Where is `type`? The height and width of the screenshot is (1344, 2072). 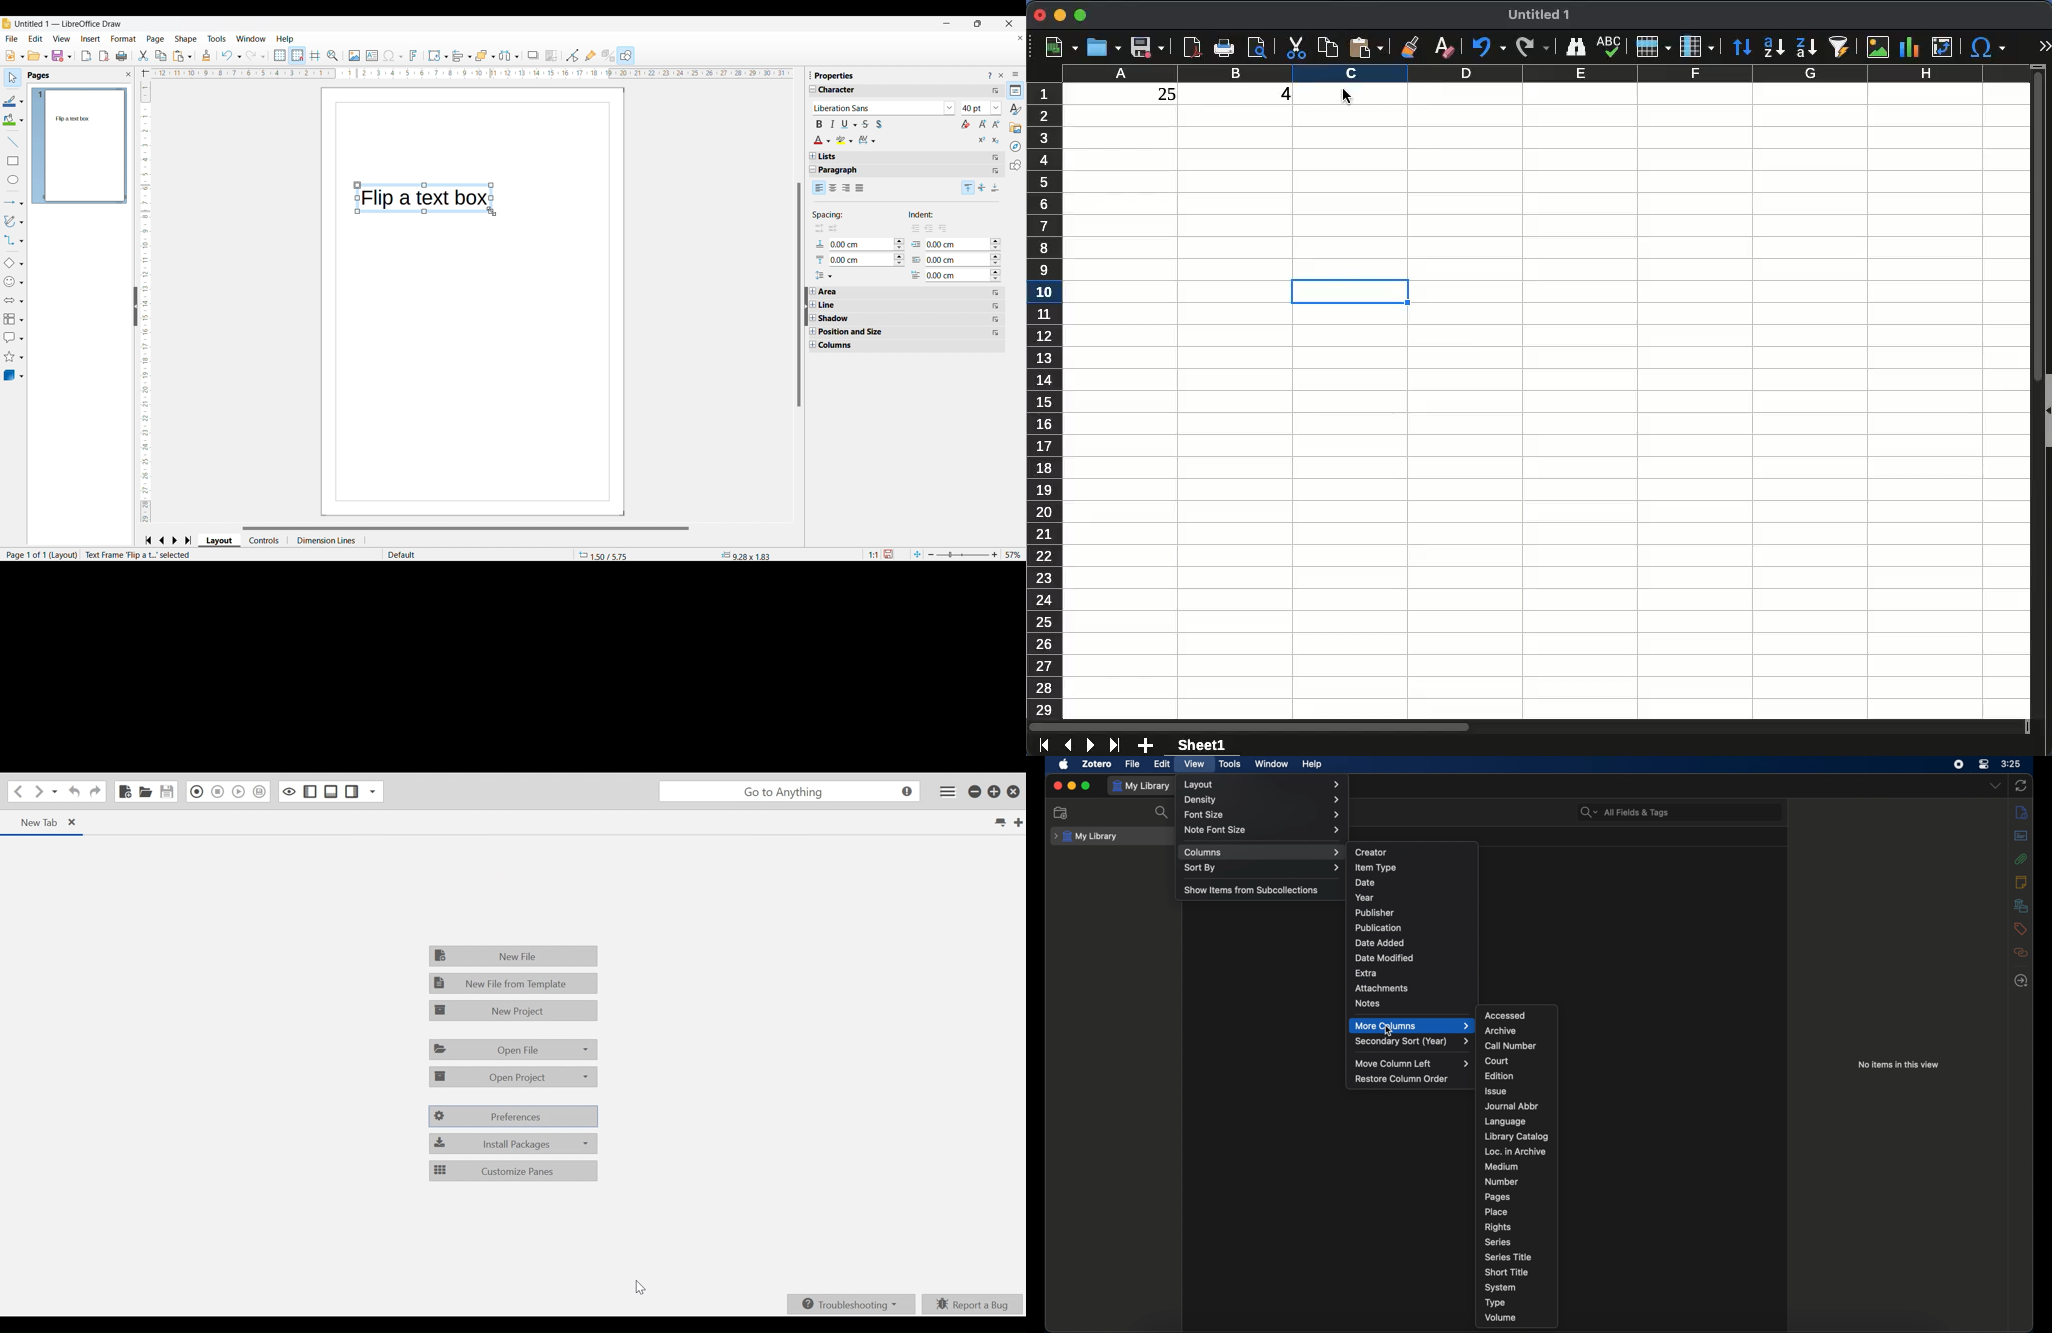 type is located at coordinates (1495, 1303).